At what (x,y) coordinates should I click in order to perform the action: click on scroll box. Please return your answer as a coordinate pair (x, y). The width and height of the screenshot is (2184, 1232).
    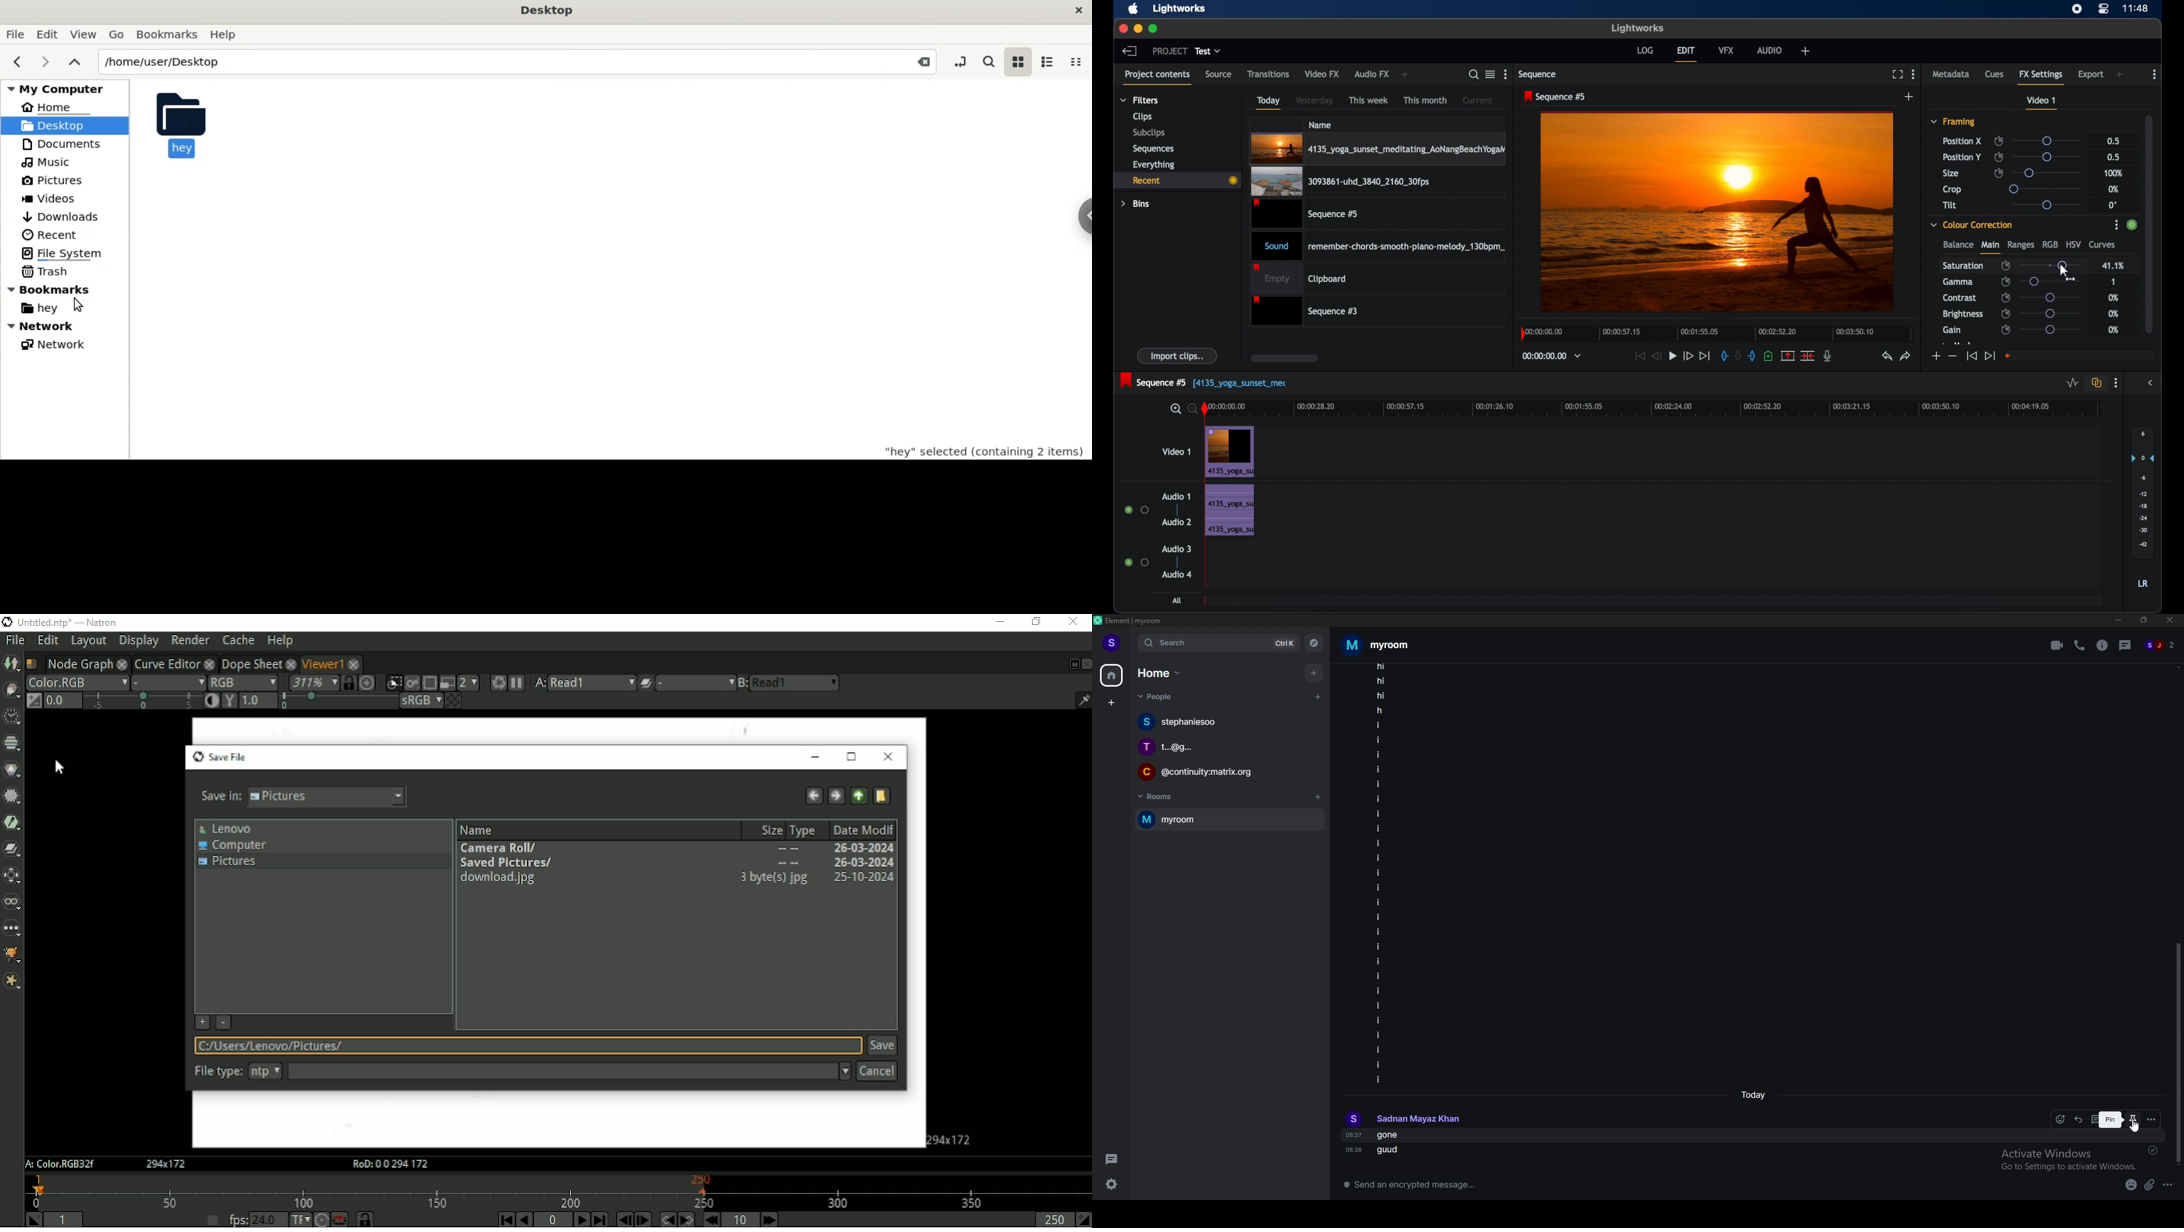
    Looking at the image, I should click on (2150, 222).